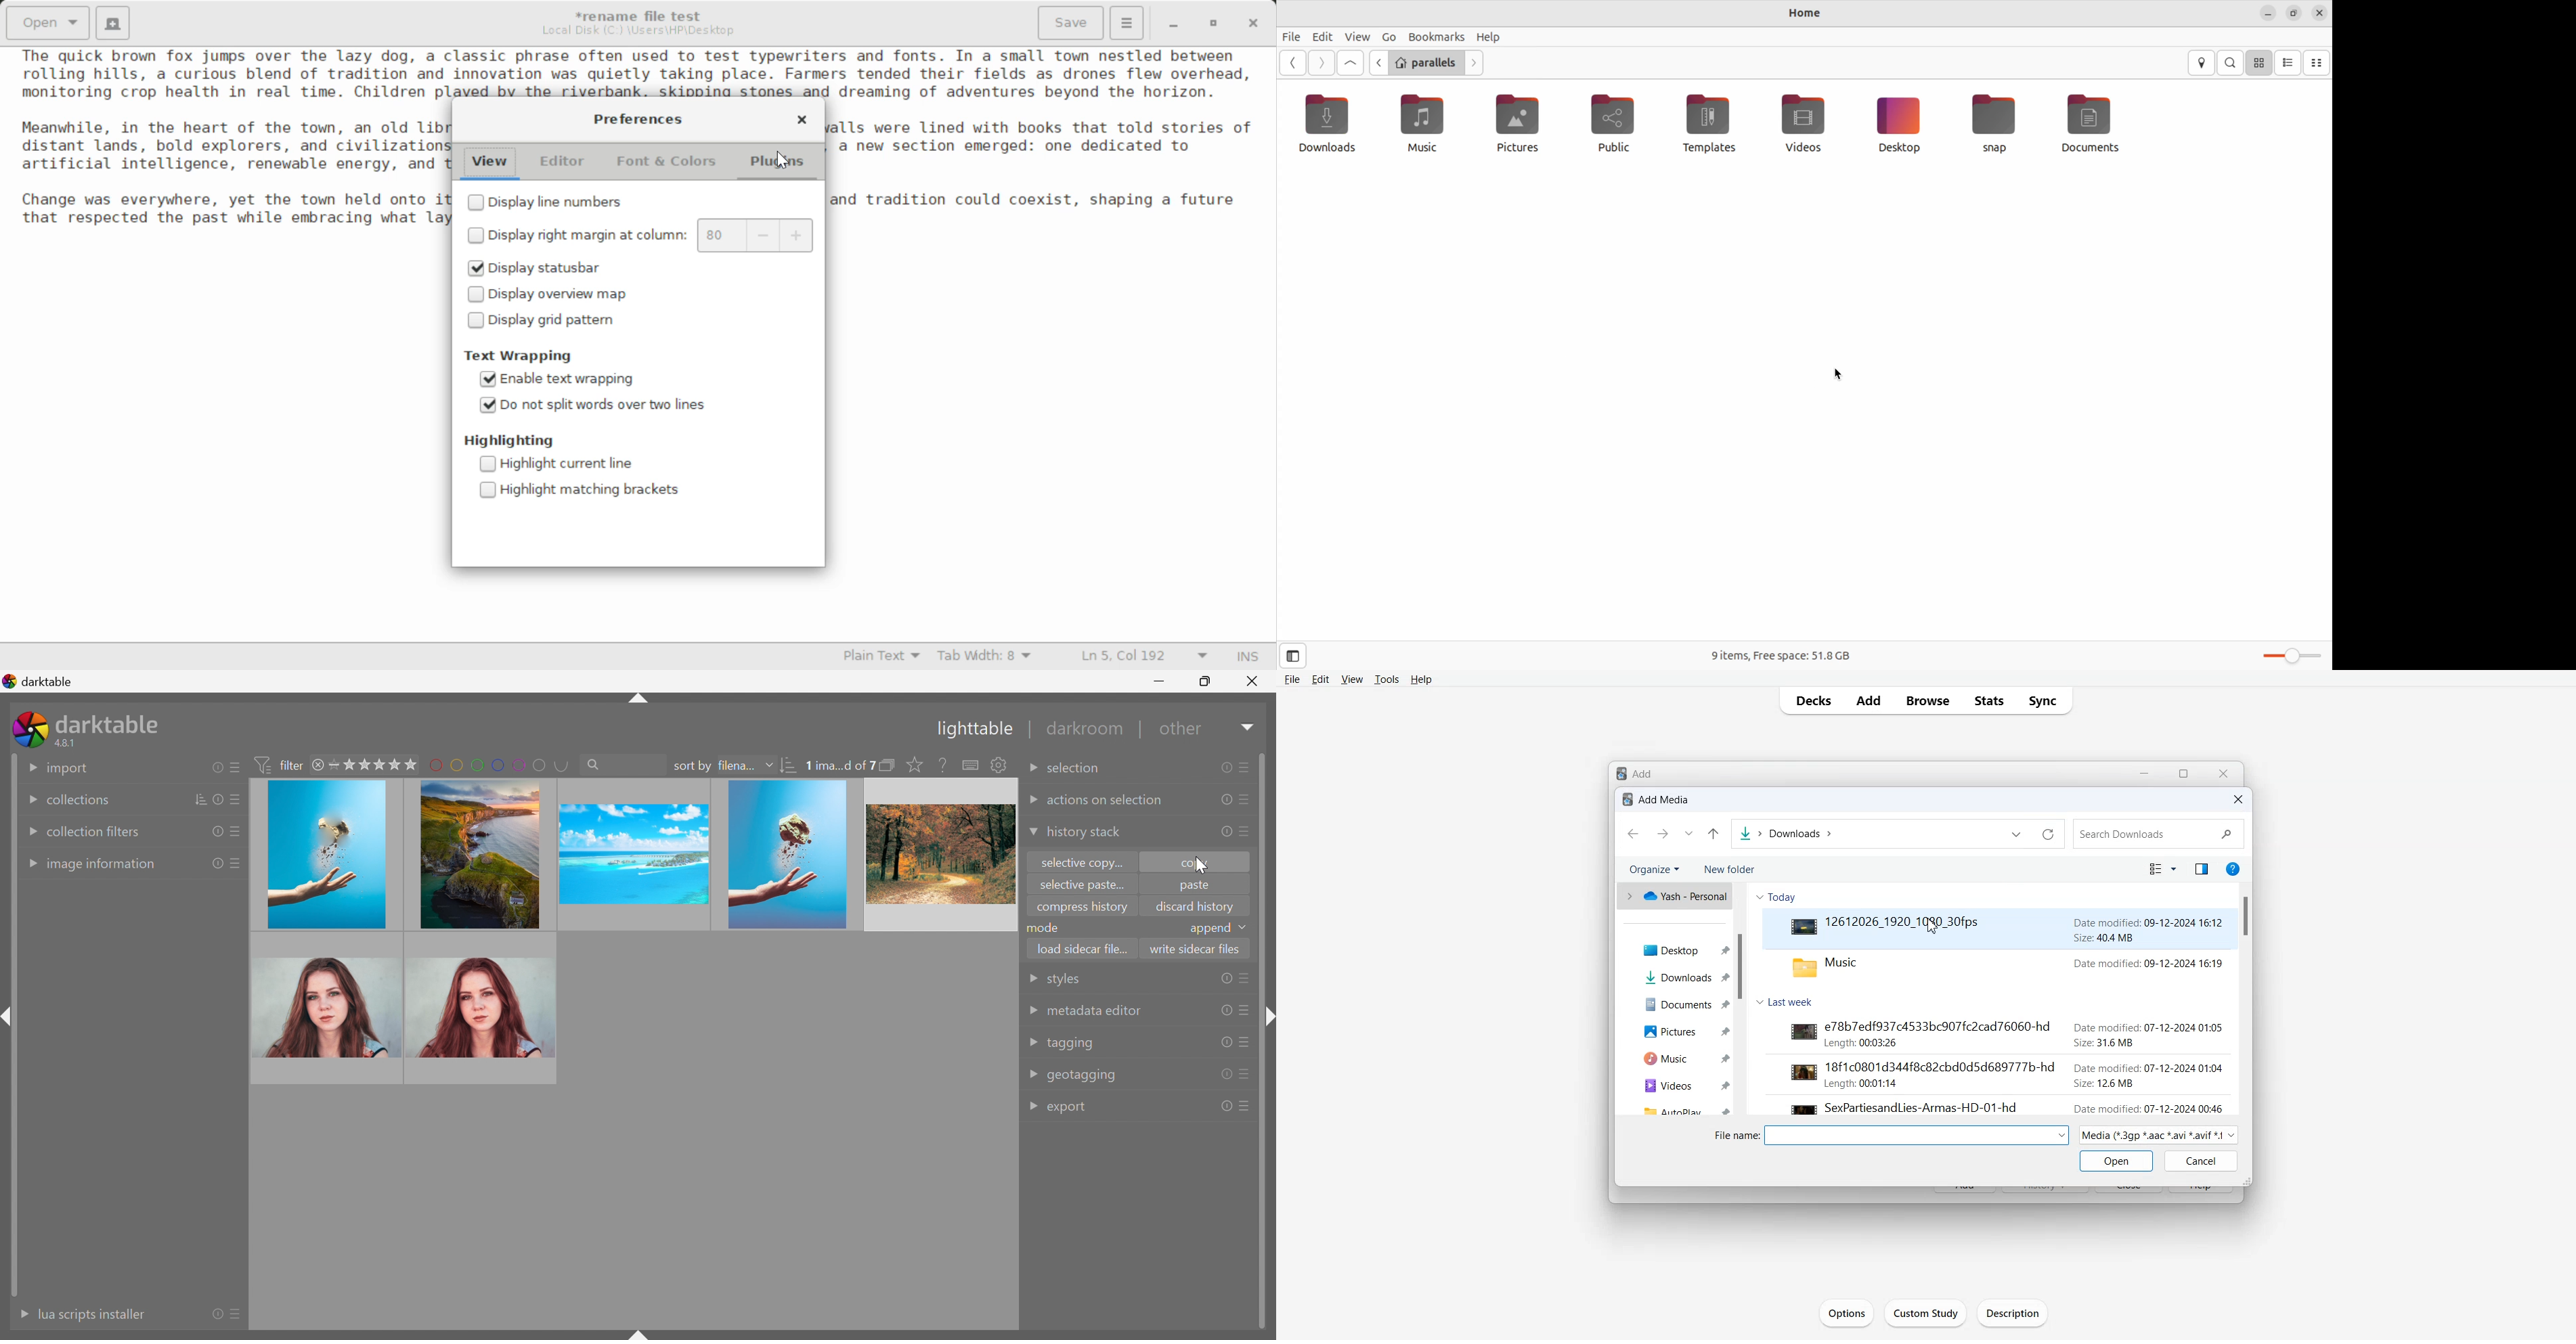  I want to click on Show the preview pane, so click(2201, 869).